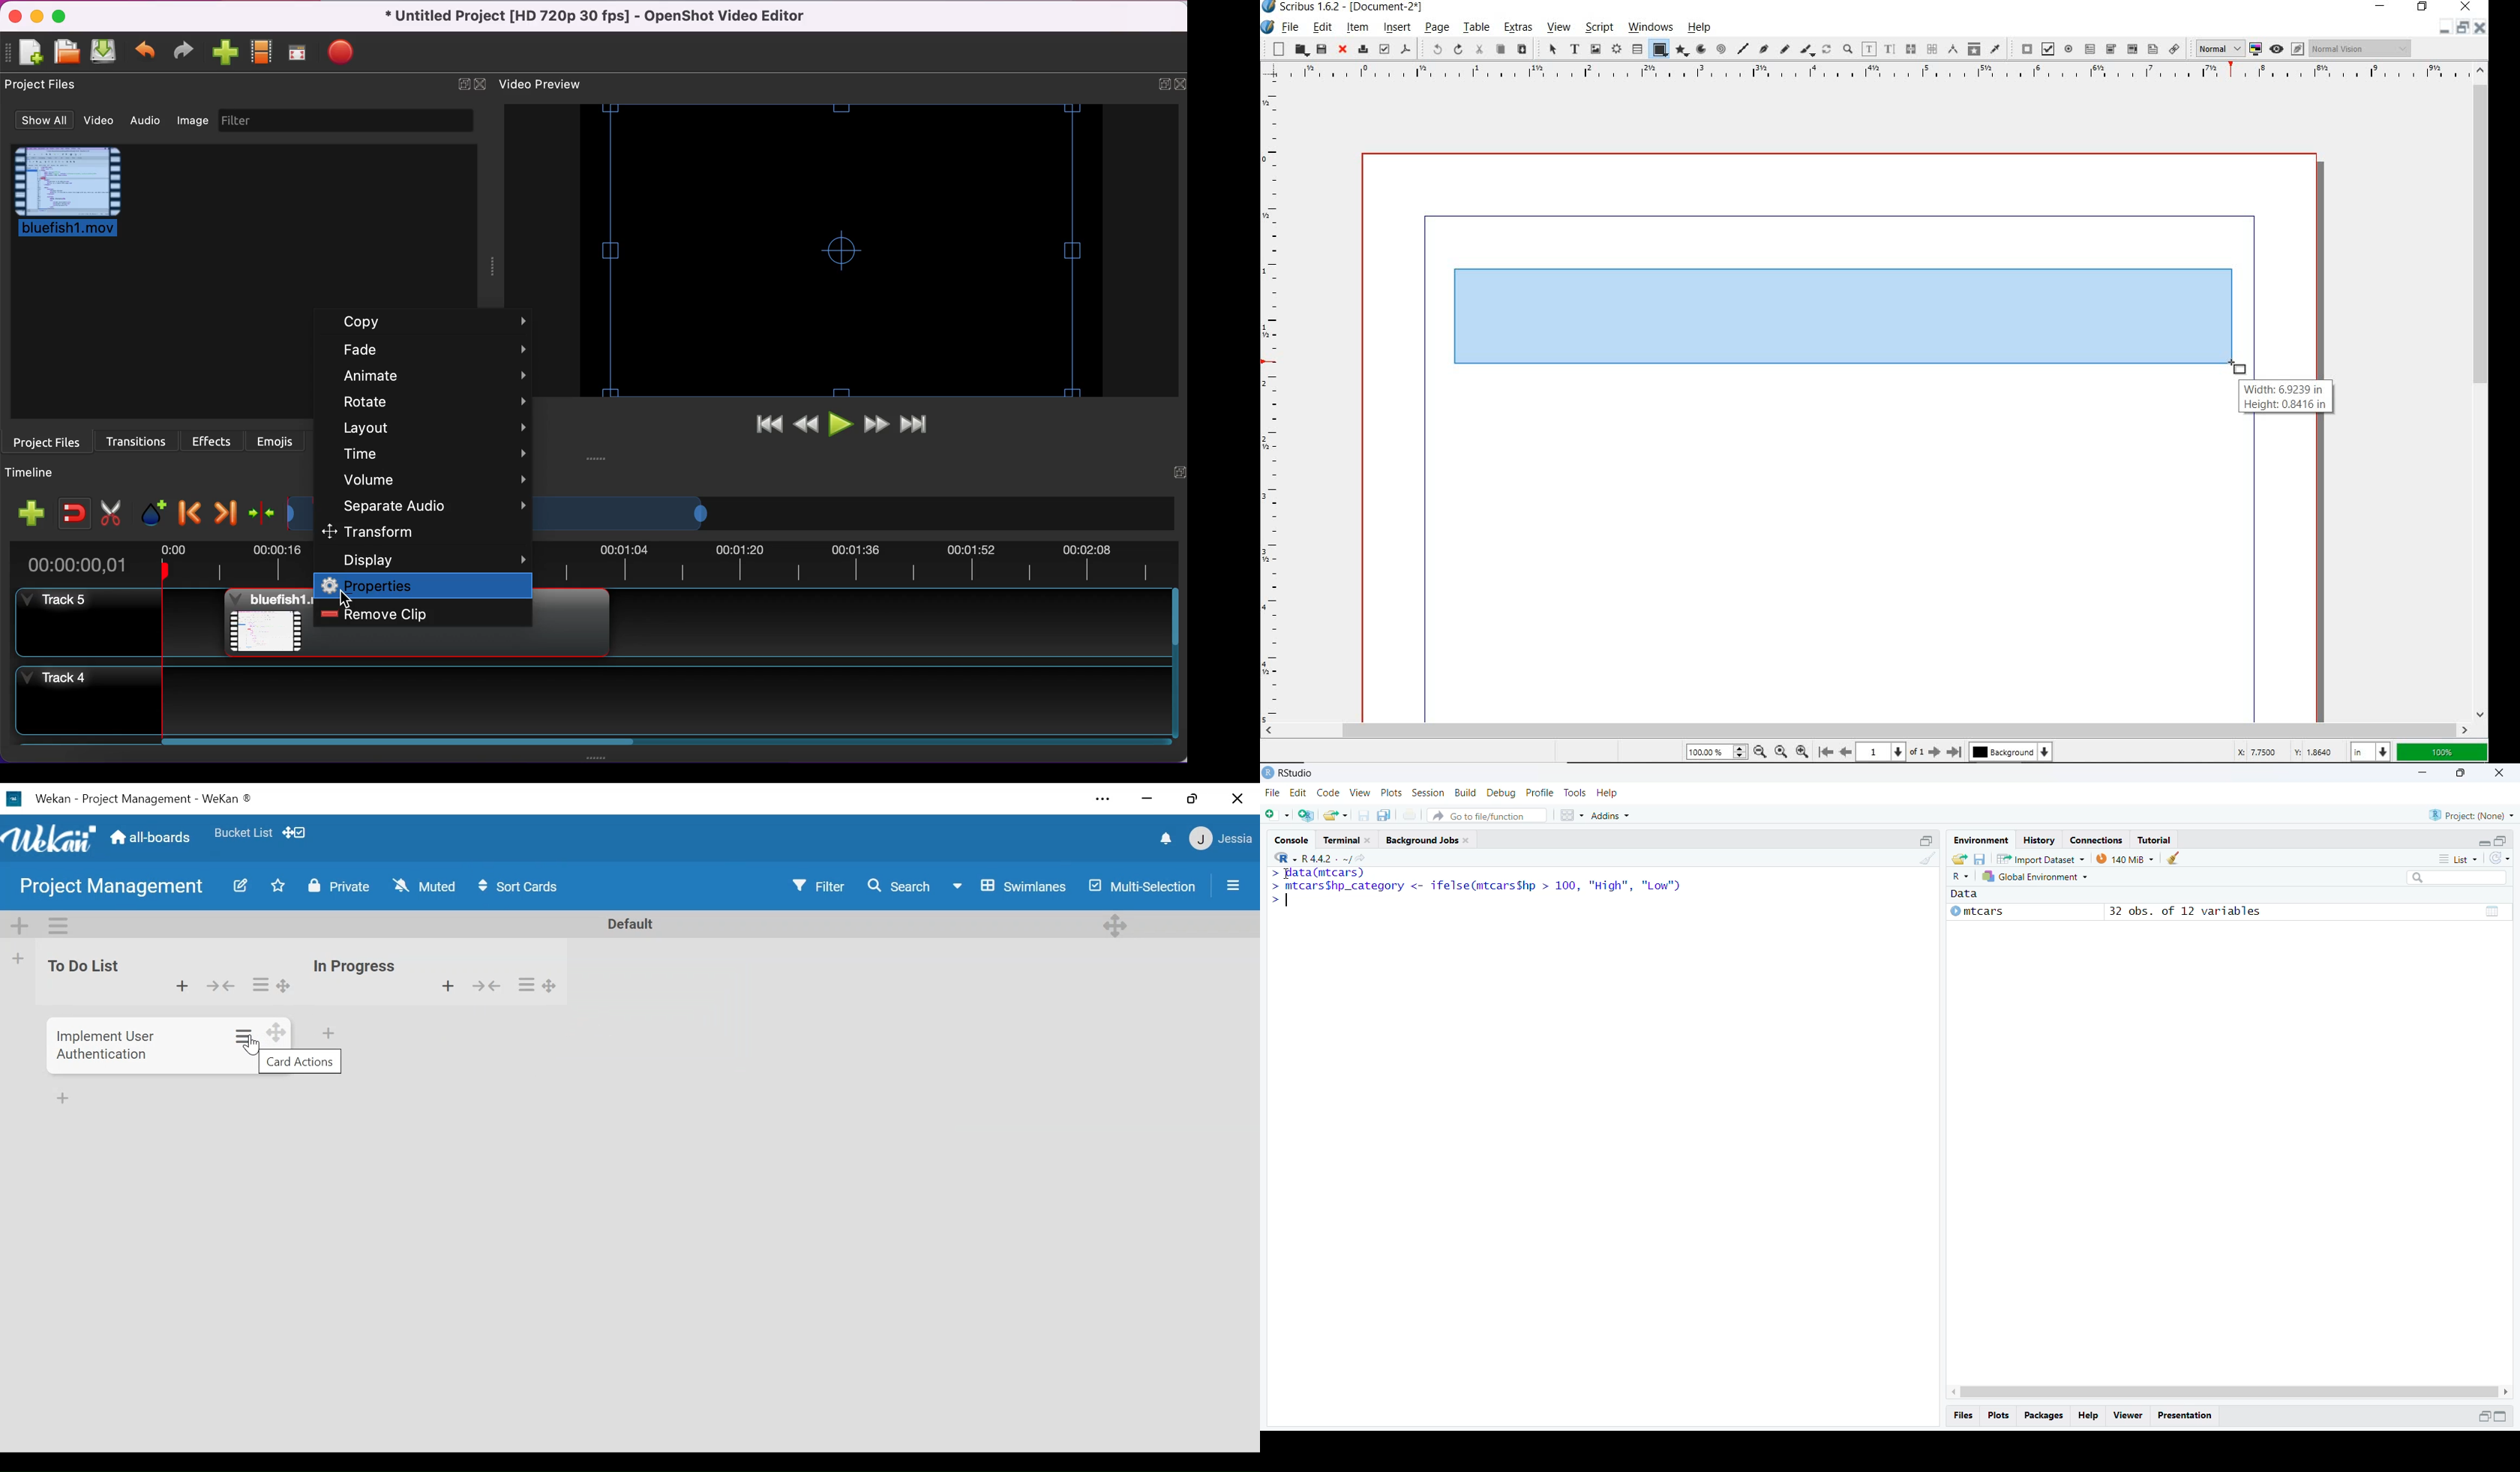  What do you see at coordinates (1595, 49) in the screenshot?
I see `image frame` at bounding box center [1595, 49].